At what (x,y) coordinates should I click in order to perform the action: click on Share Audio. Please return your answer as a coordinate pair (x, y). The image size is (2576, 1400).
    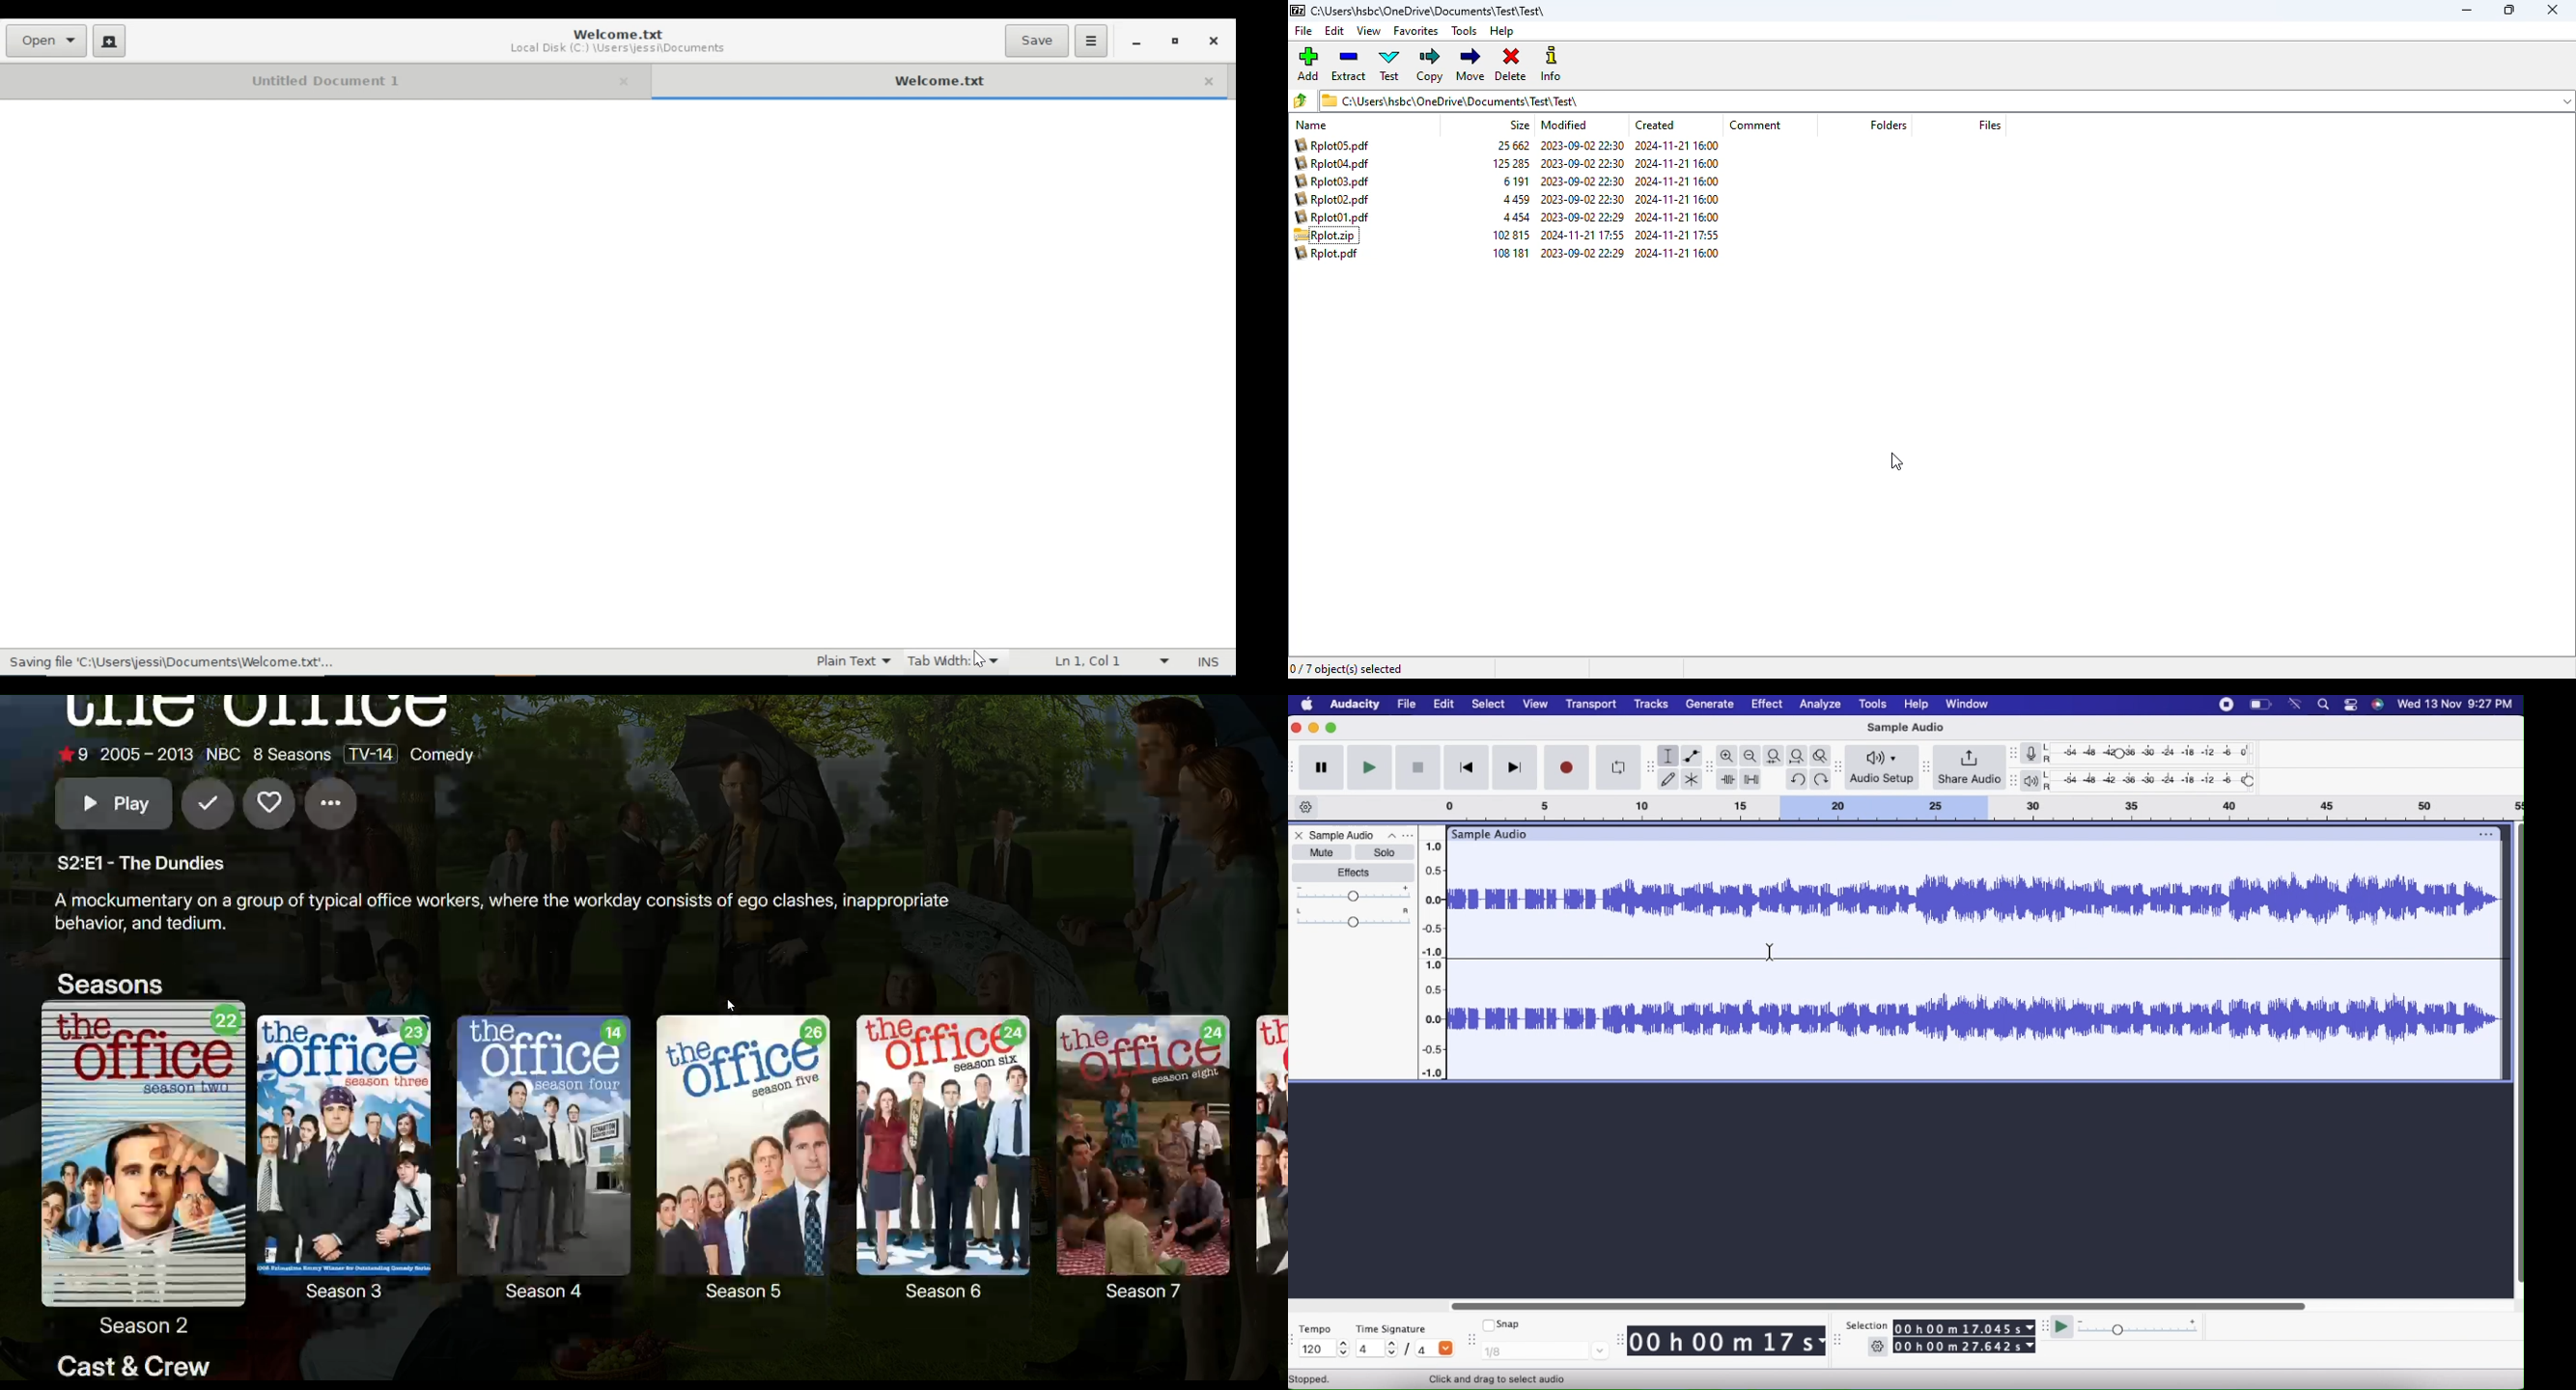
    Looking at the image, I should click on (1969, 768).